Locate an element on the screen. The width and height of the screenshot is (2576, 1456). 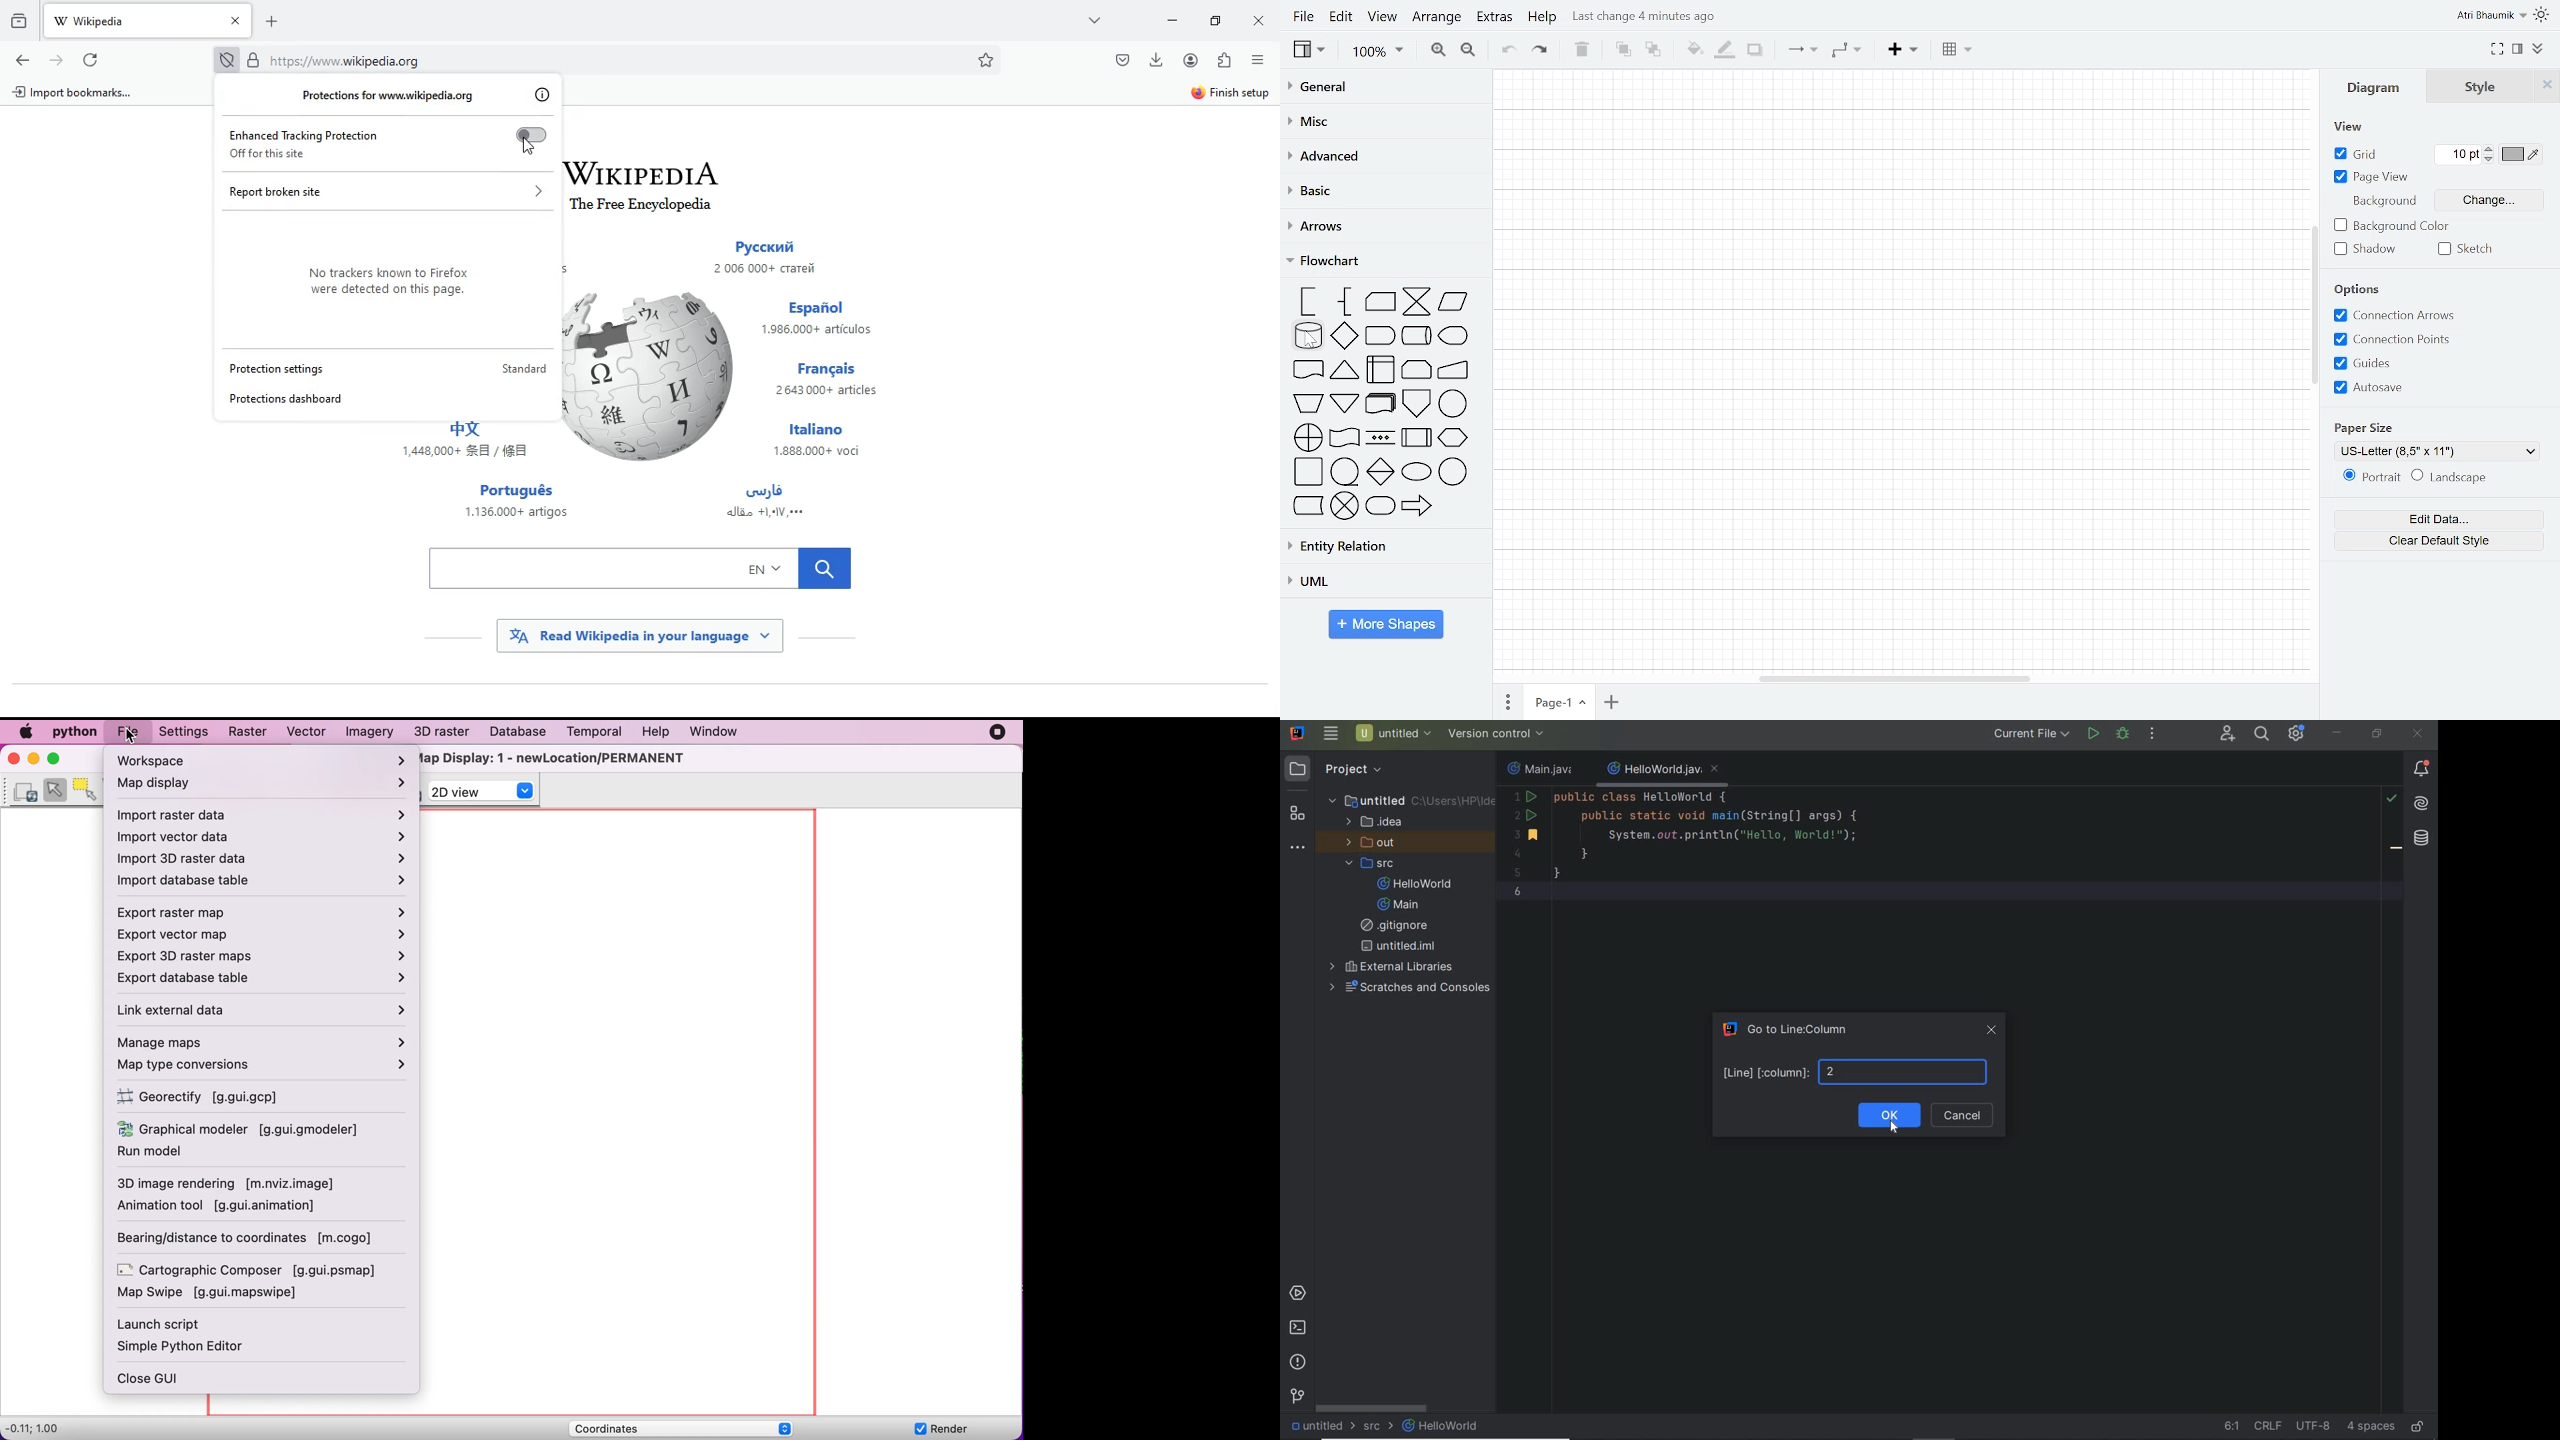
indent is located at coordinates (2371, 1428).